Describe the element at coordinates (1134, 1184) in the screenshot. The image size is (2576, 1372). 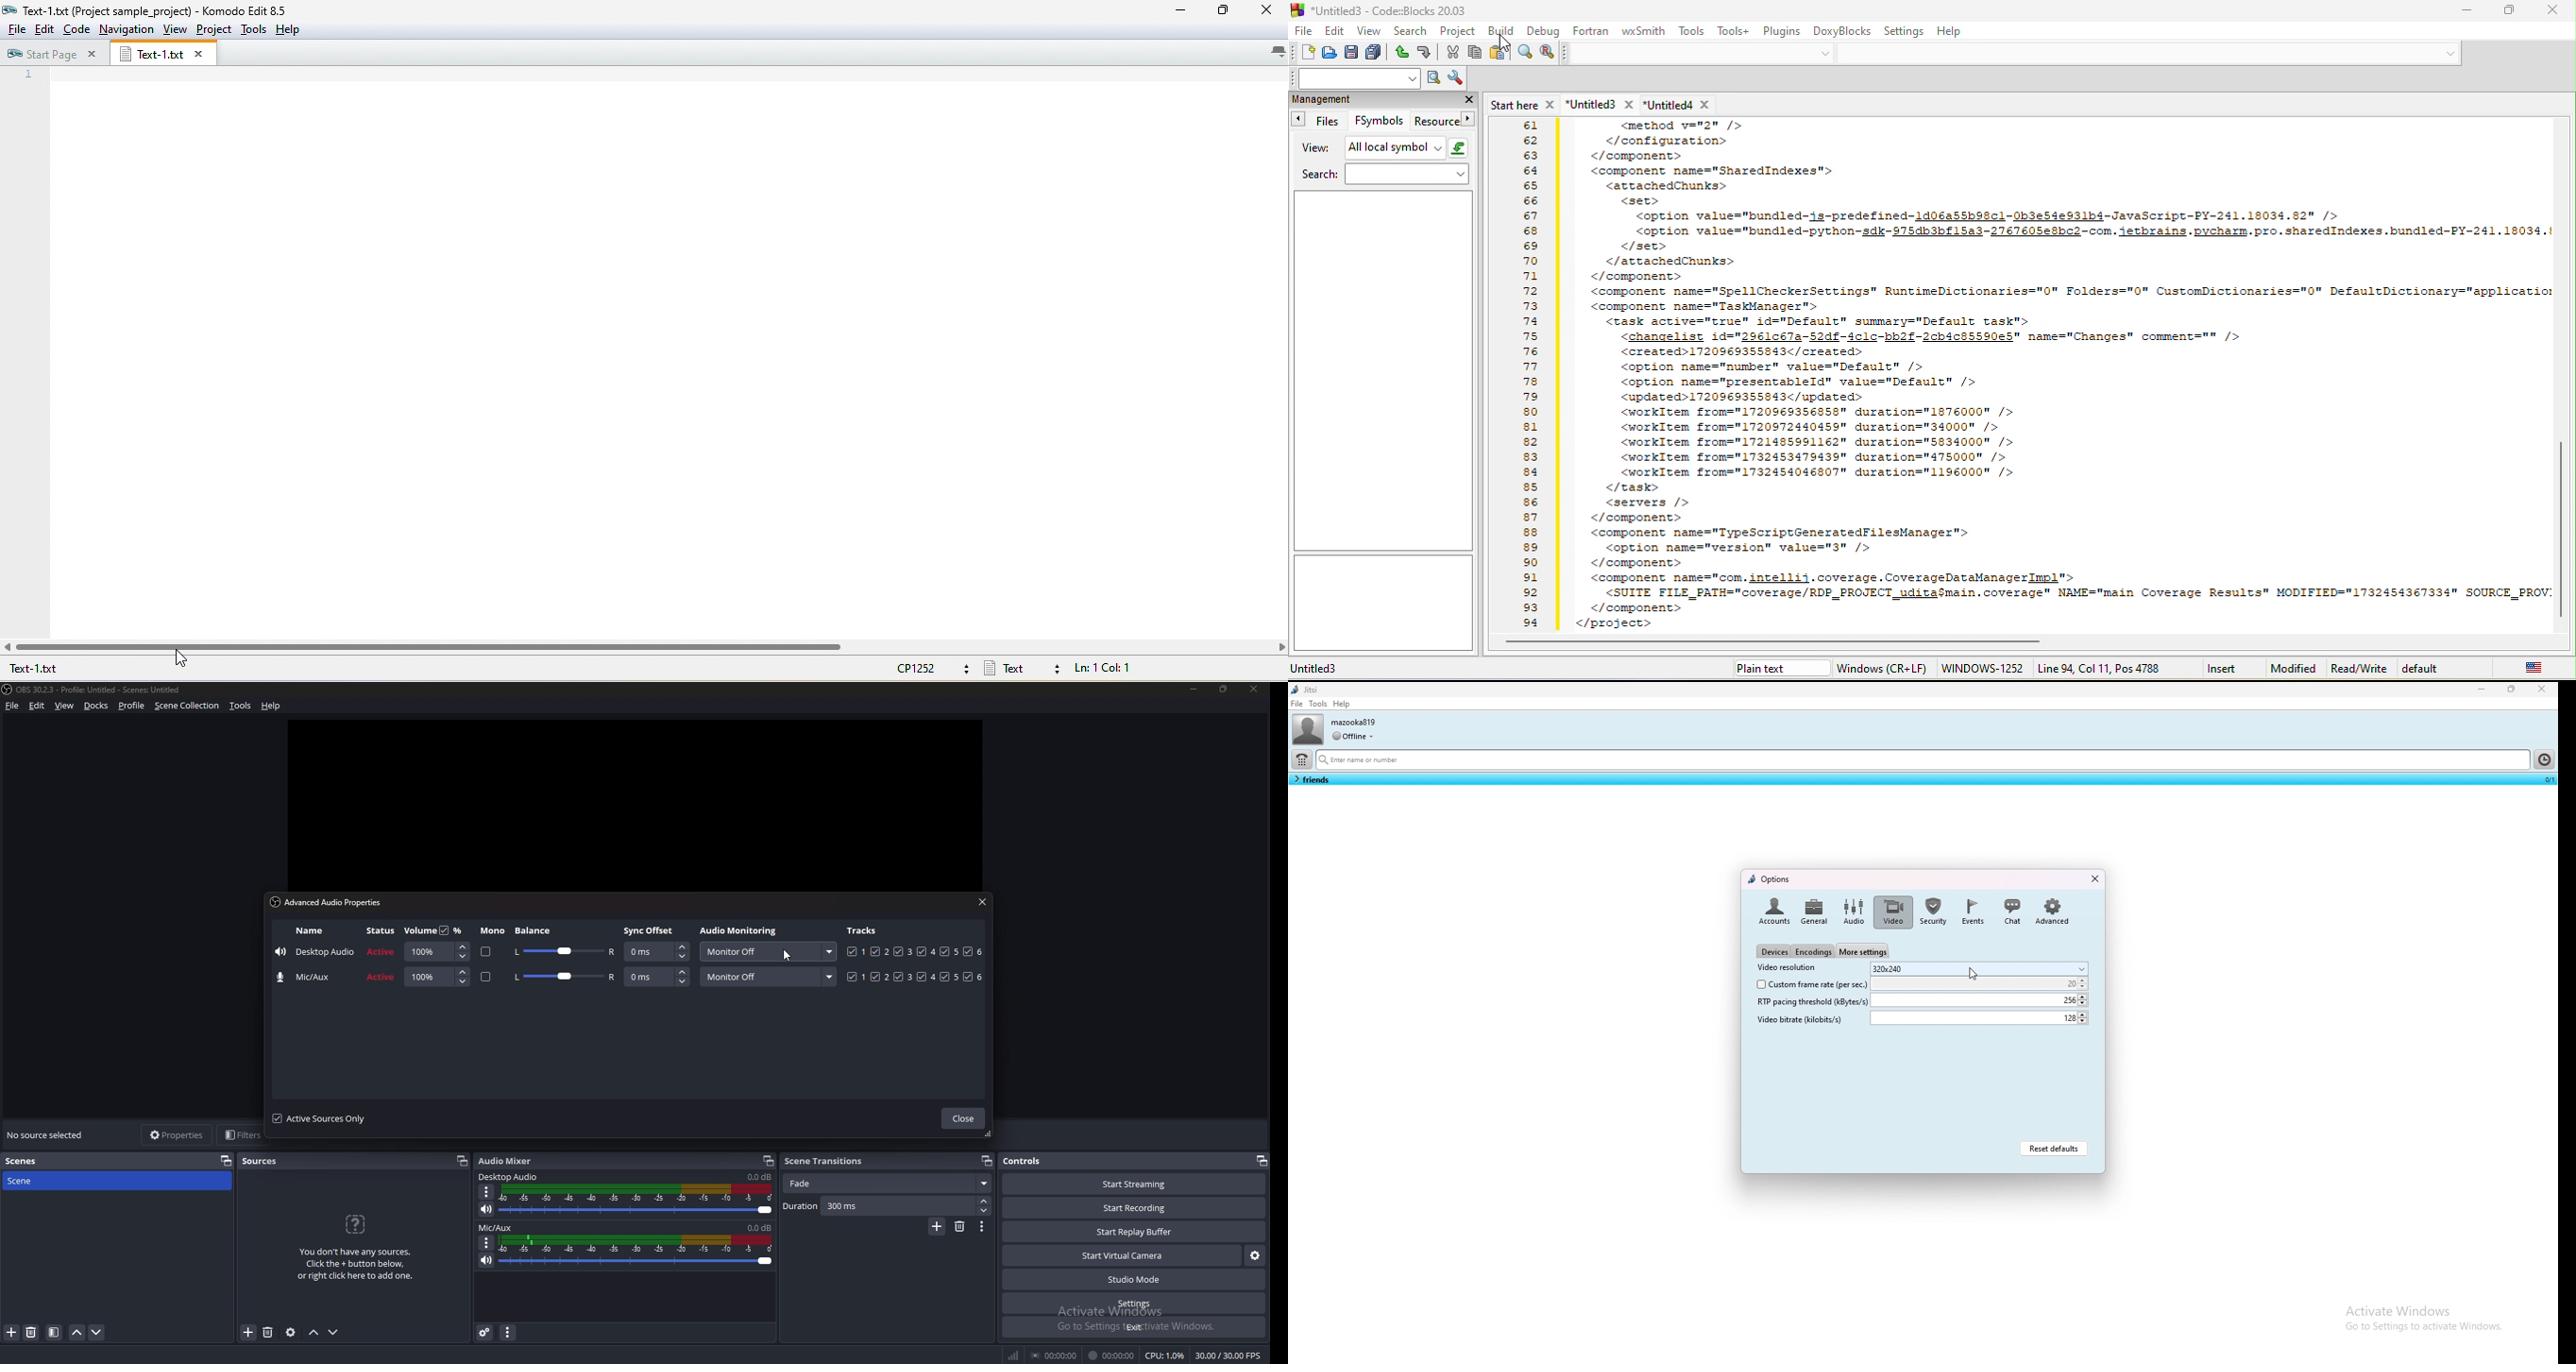
I see `start streaming` at that location.